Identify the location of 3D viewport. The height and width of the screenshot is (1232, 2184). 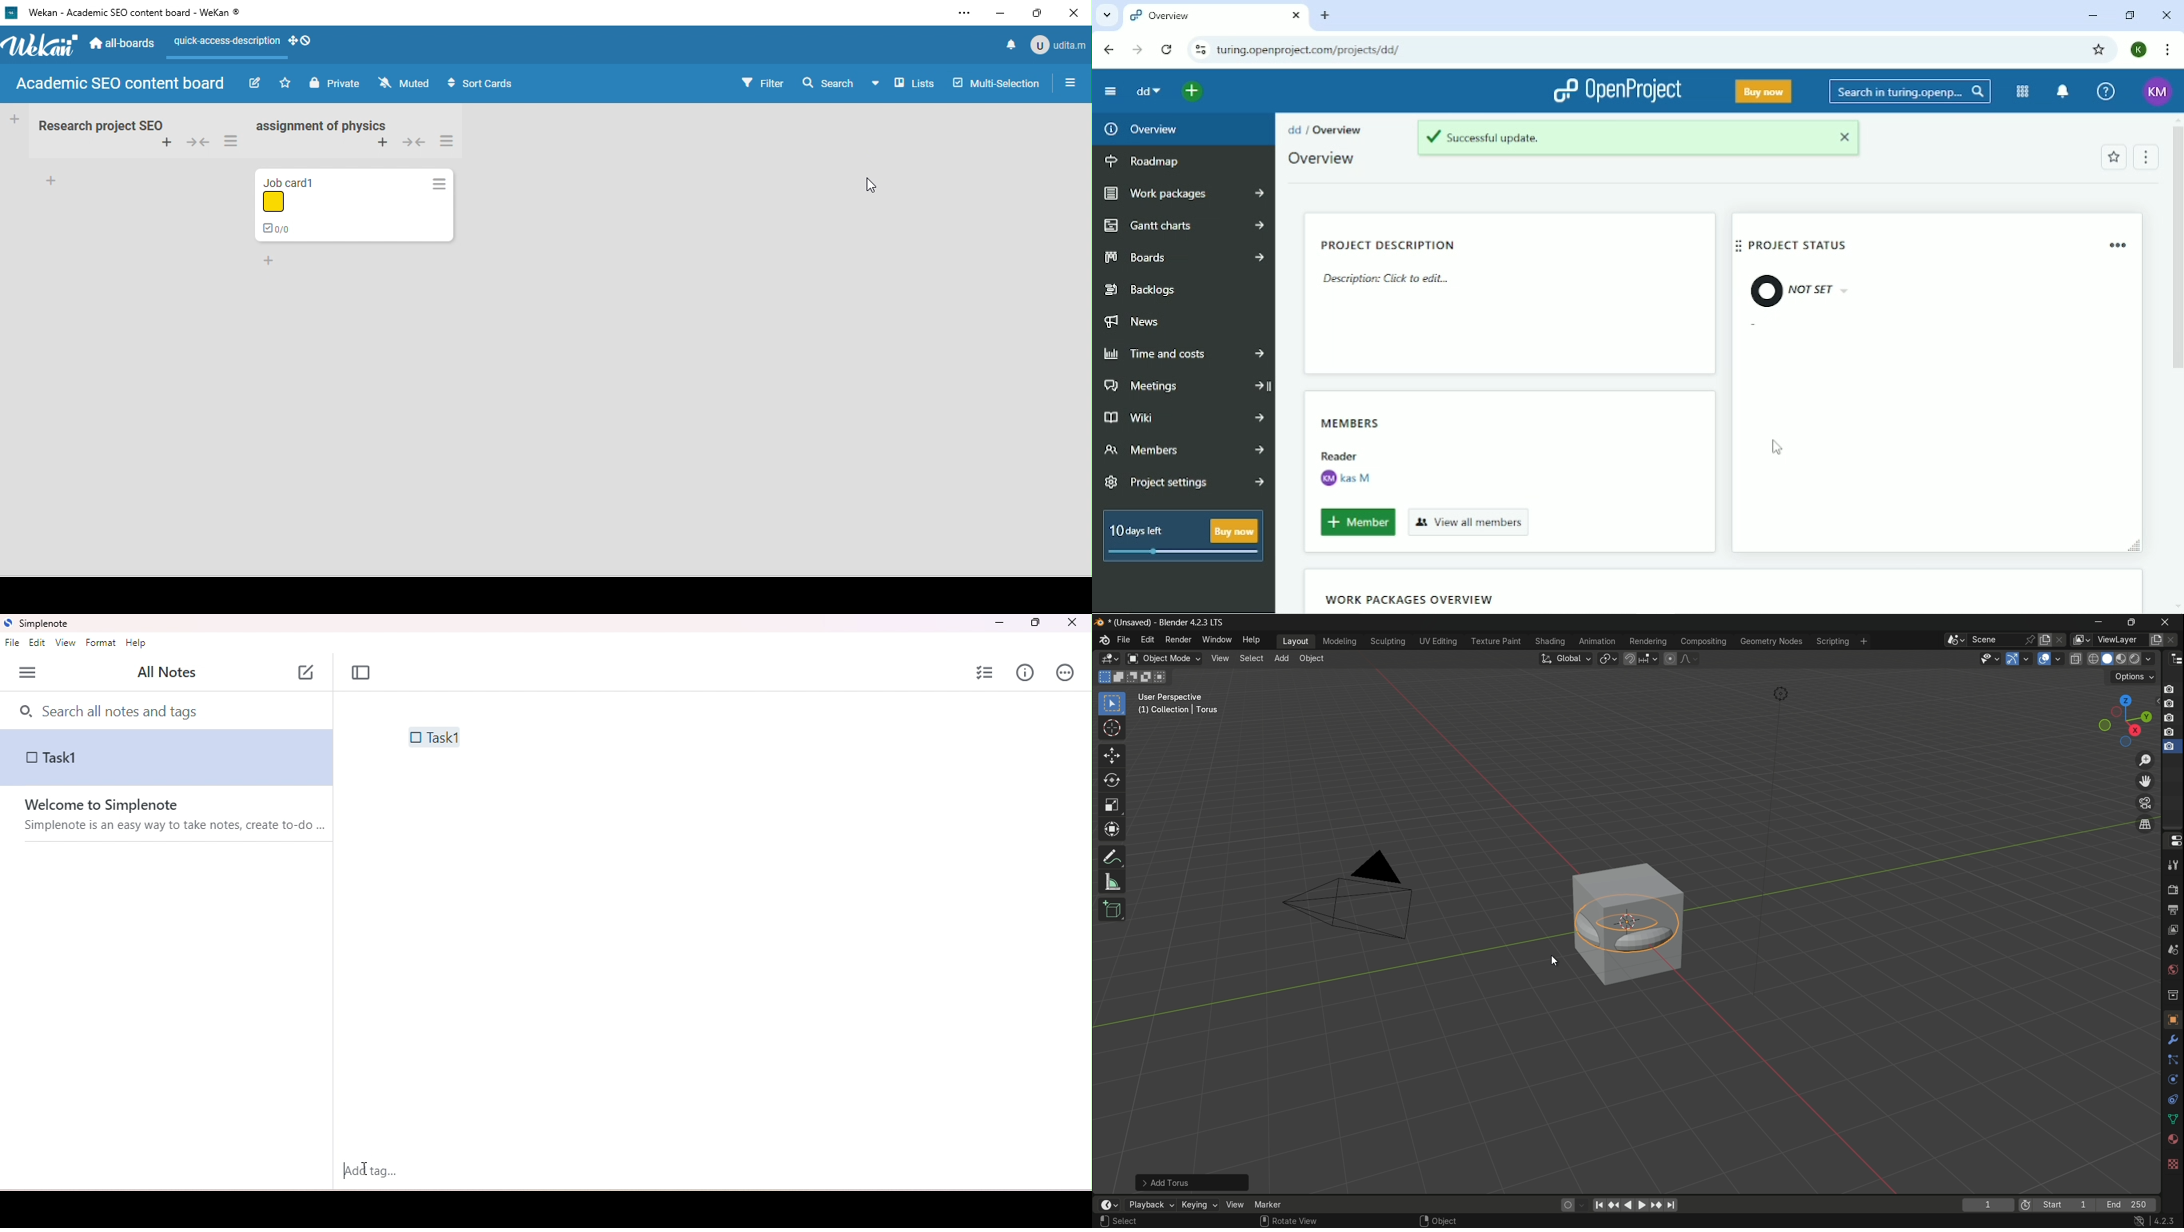
(1109, 659).